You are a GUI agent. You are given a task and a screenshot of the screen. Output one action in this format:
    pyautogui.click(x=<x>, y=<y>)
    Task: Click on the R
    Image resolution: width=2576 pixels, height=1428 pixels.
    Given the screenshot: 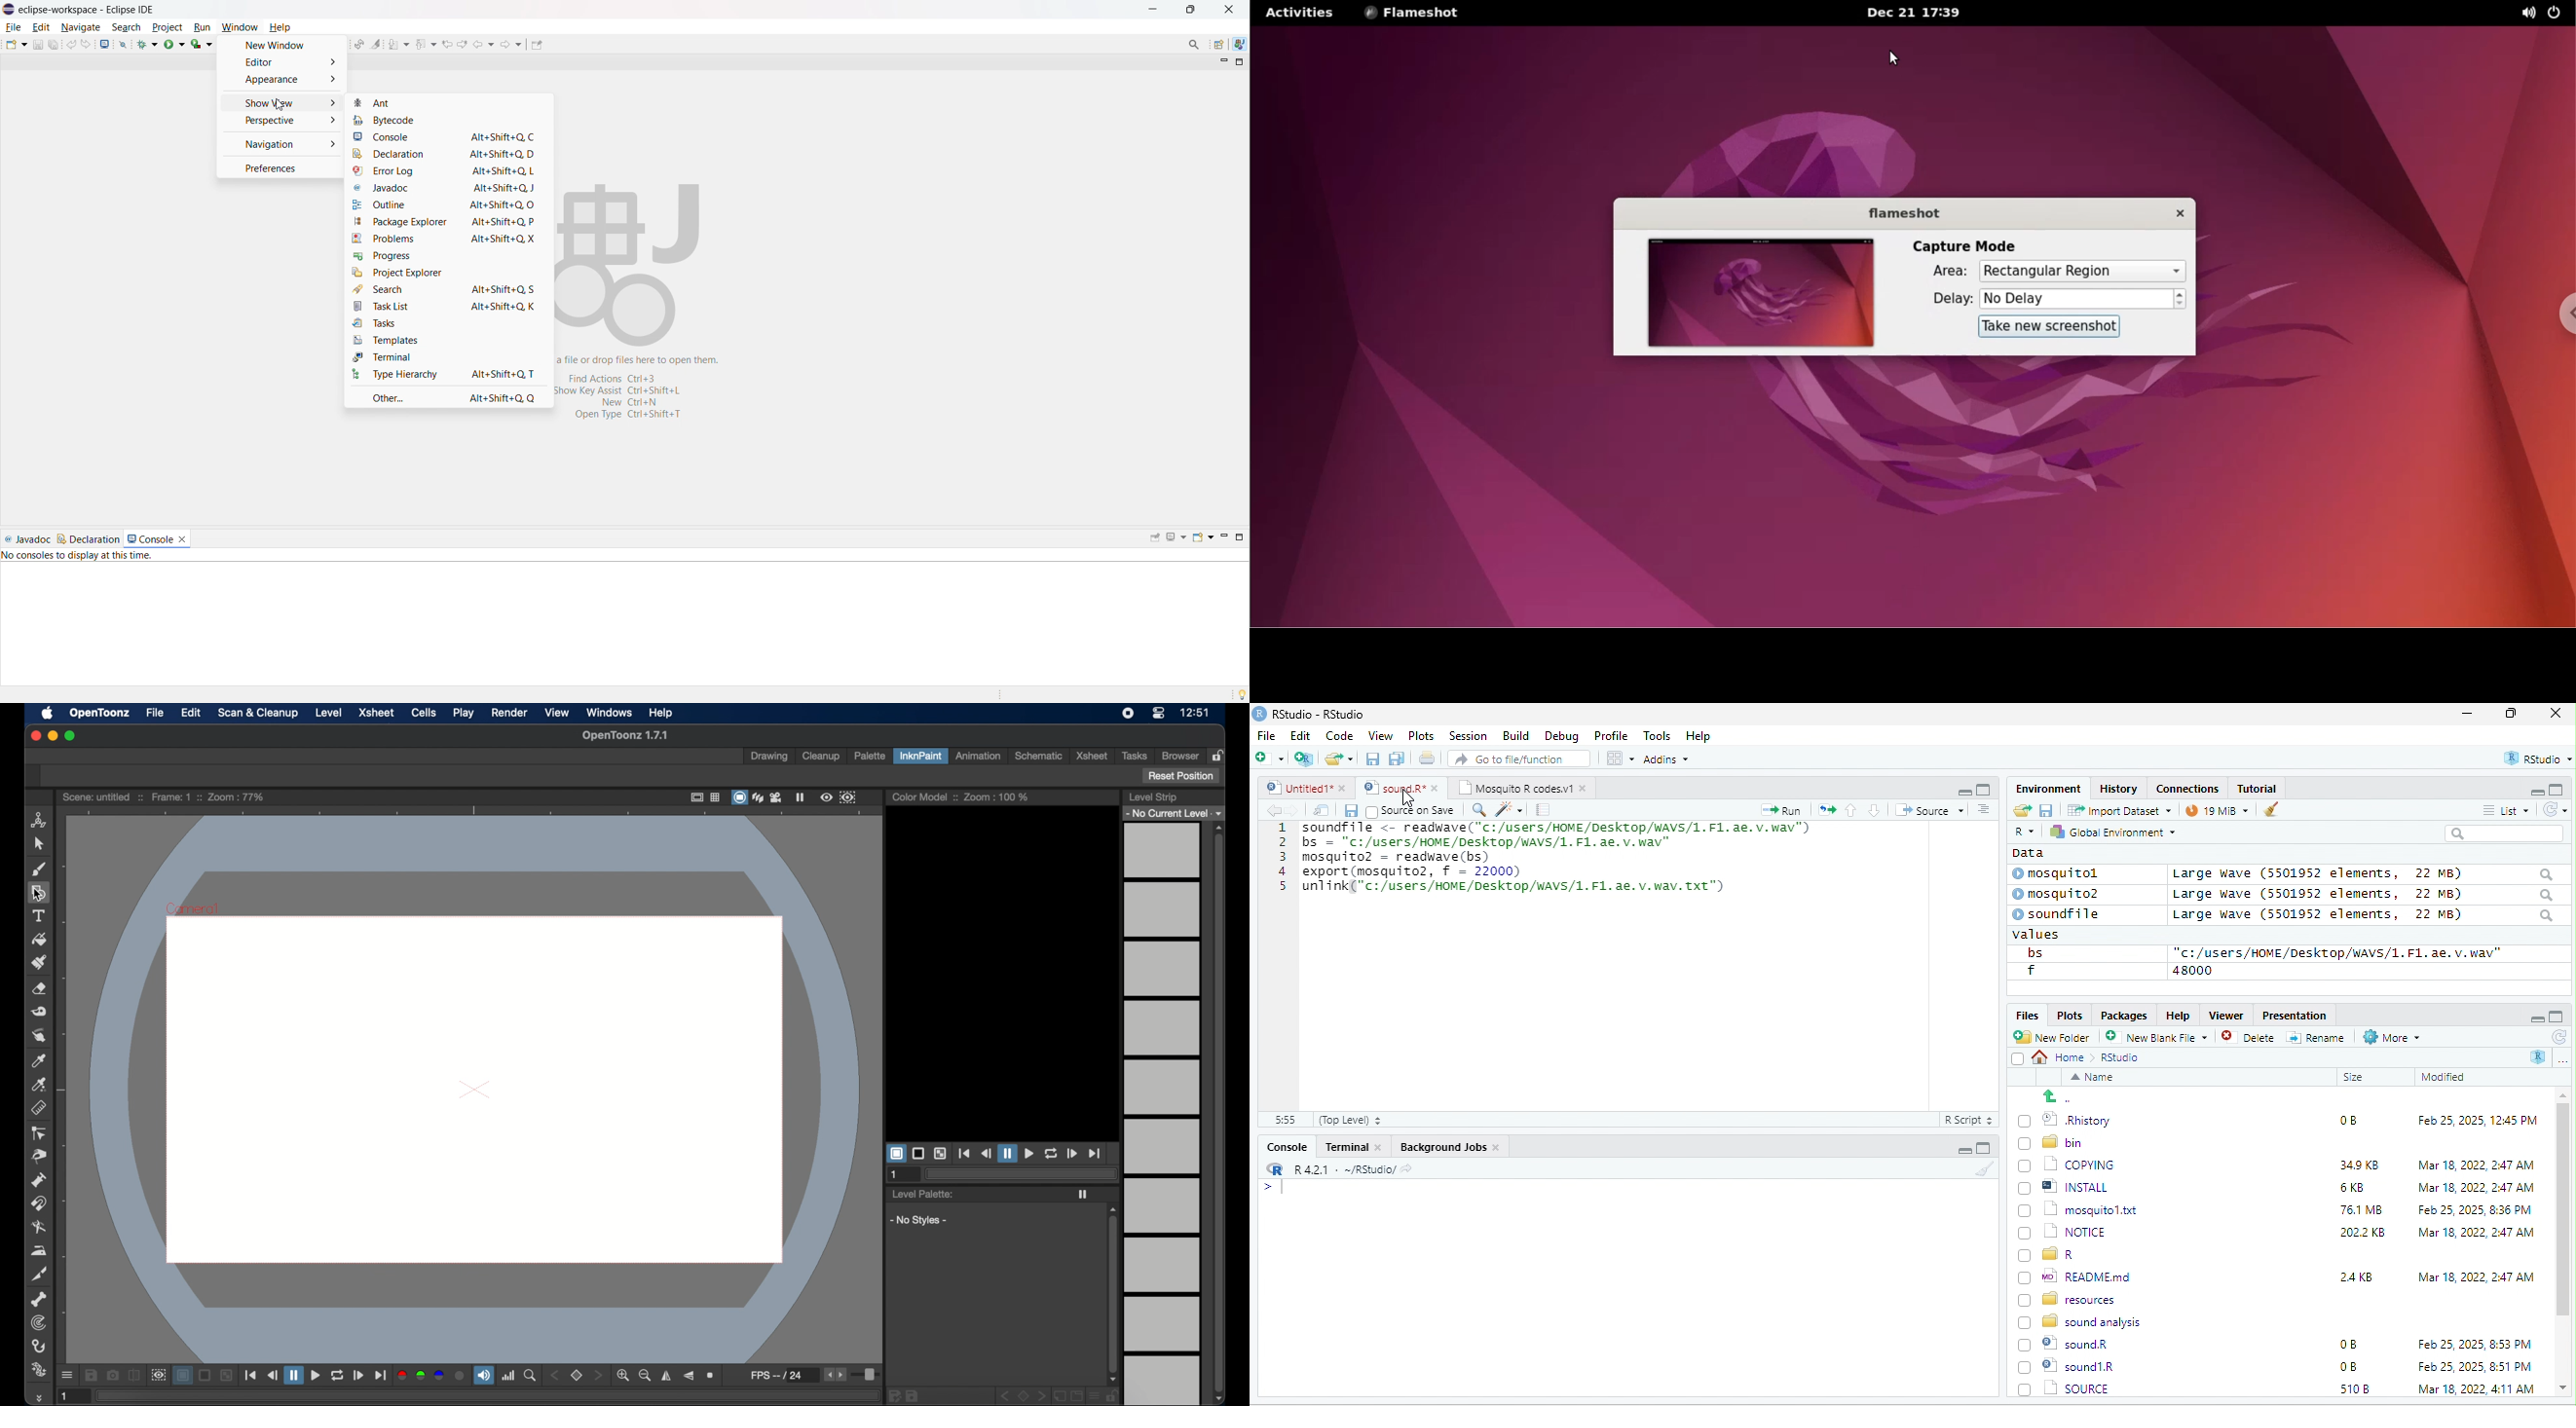 What is the action you would take?
    pyautogui.click(x=2539, y=1056)
    